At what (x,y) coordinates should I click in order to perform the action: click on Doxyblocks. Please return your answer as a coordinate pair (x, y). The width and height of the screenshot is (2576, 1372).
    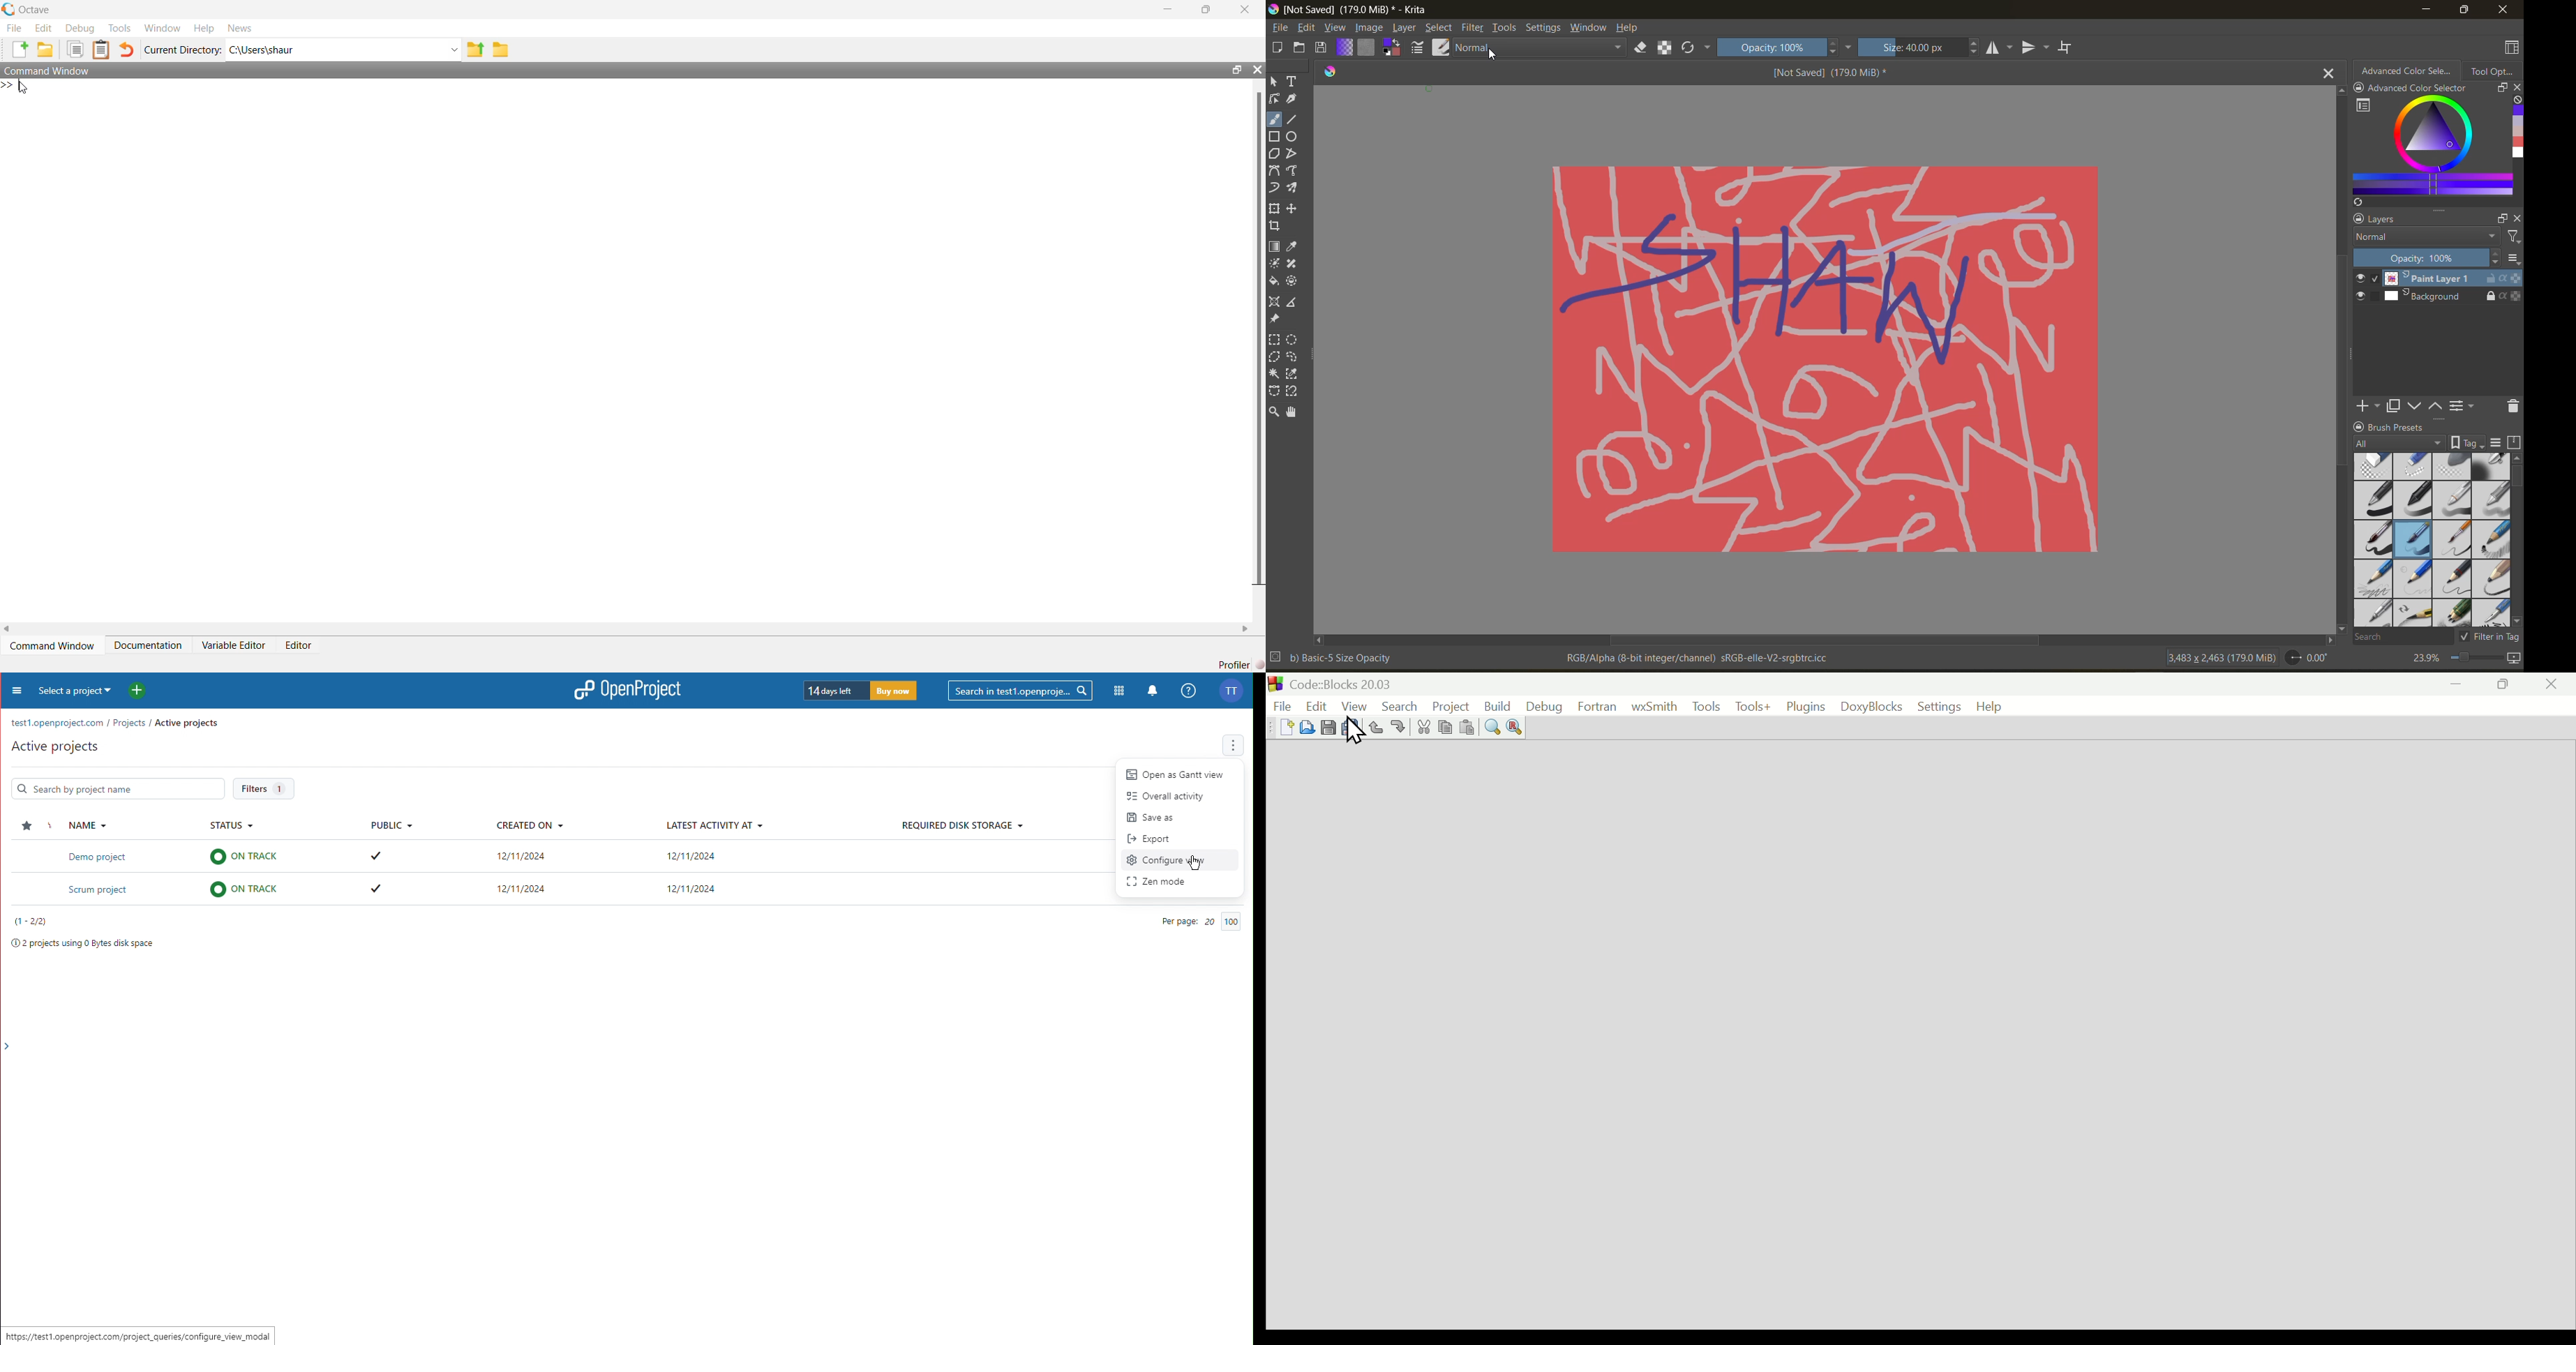
    Looking at the image, I should click on (1870, 706).